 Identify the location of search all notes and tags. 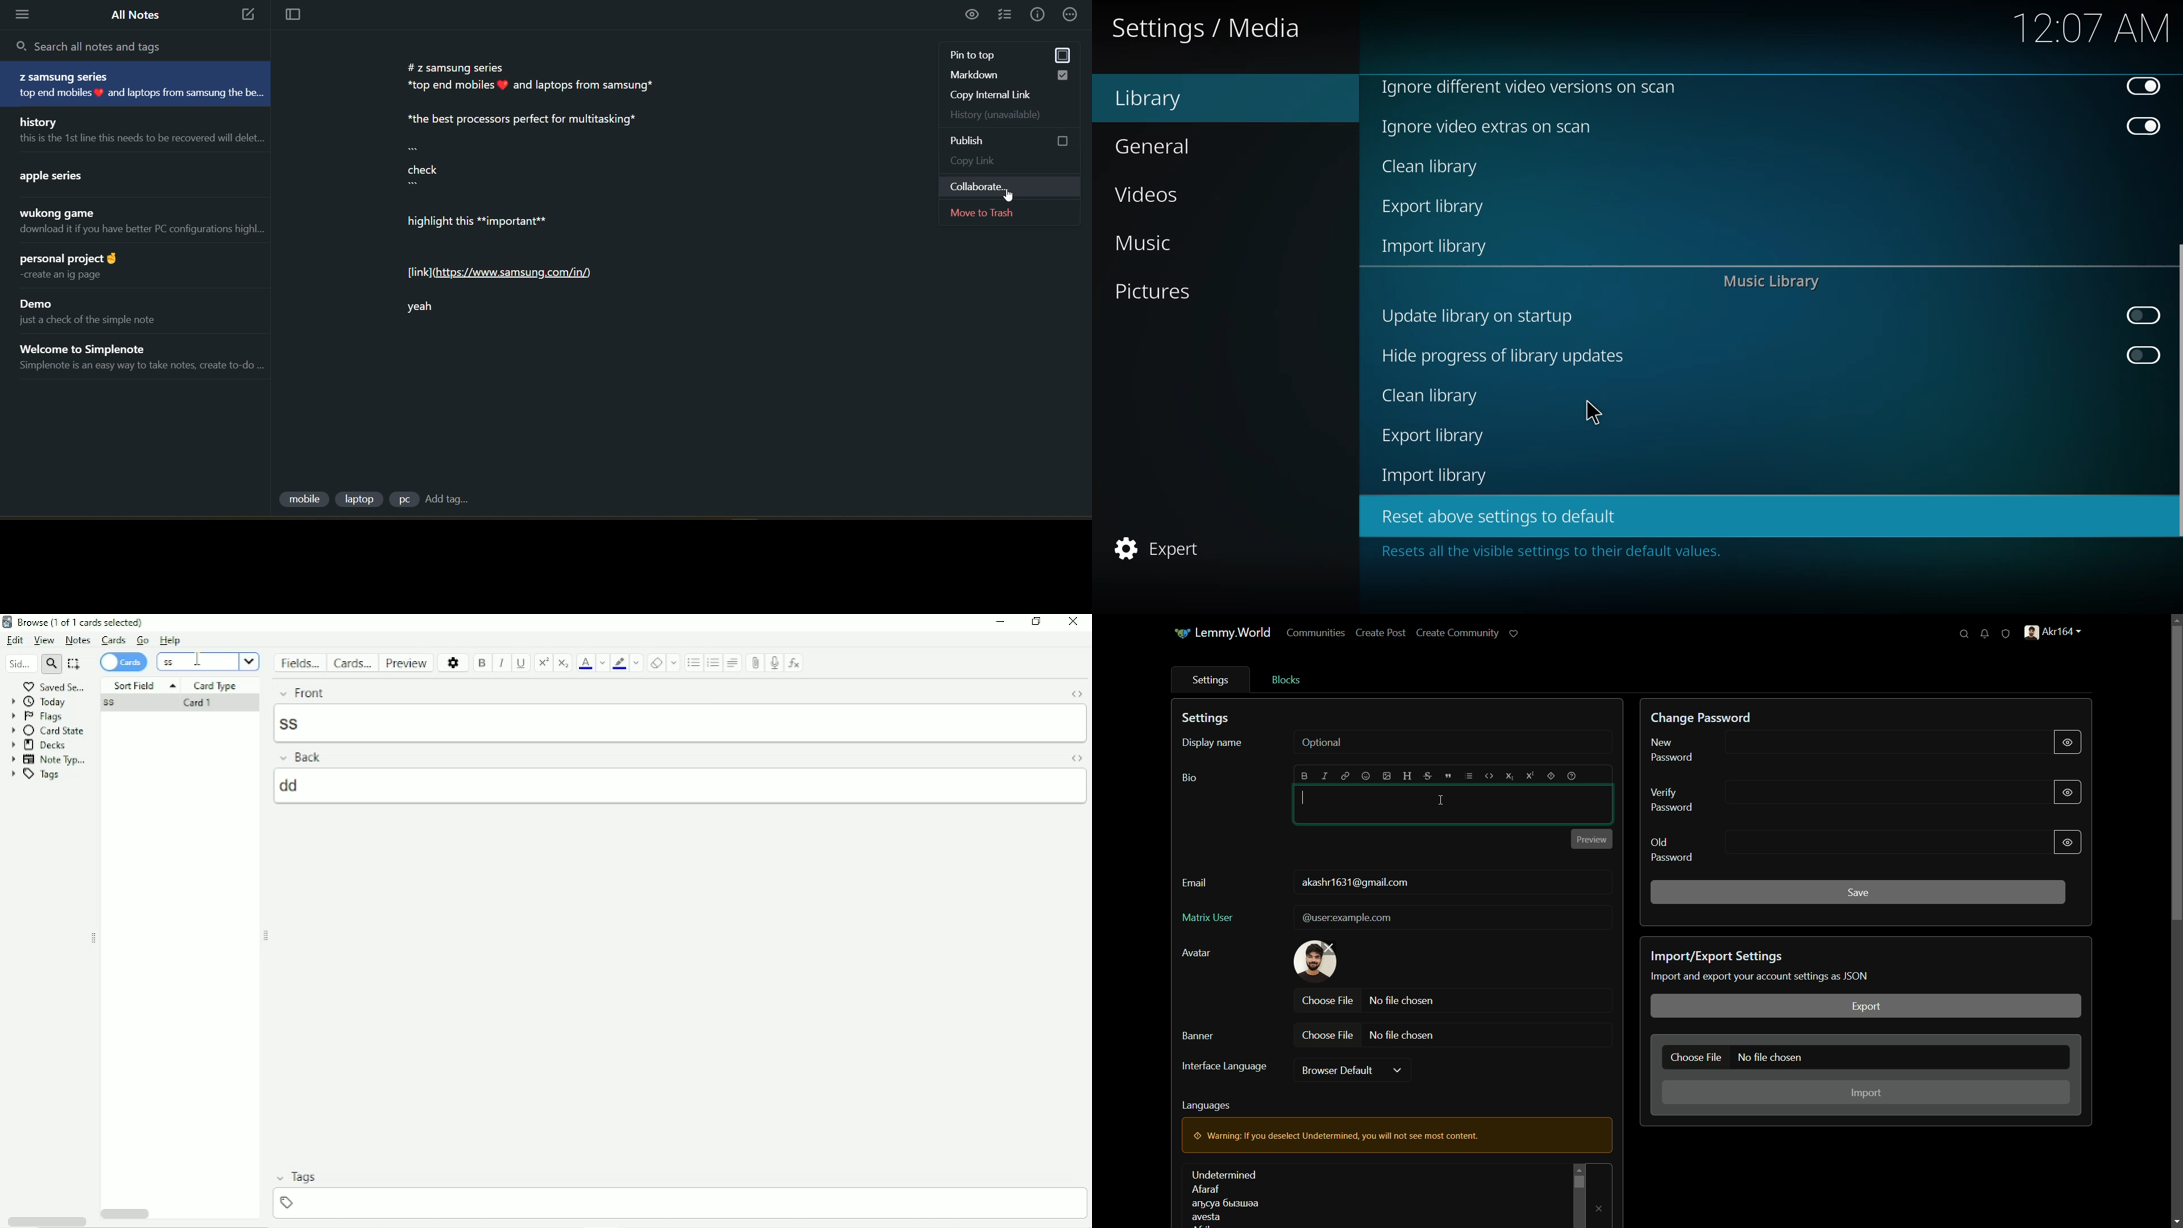
(97, 46).